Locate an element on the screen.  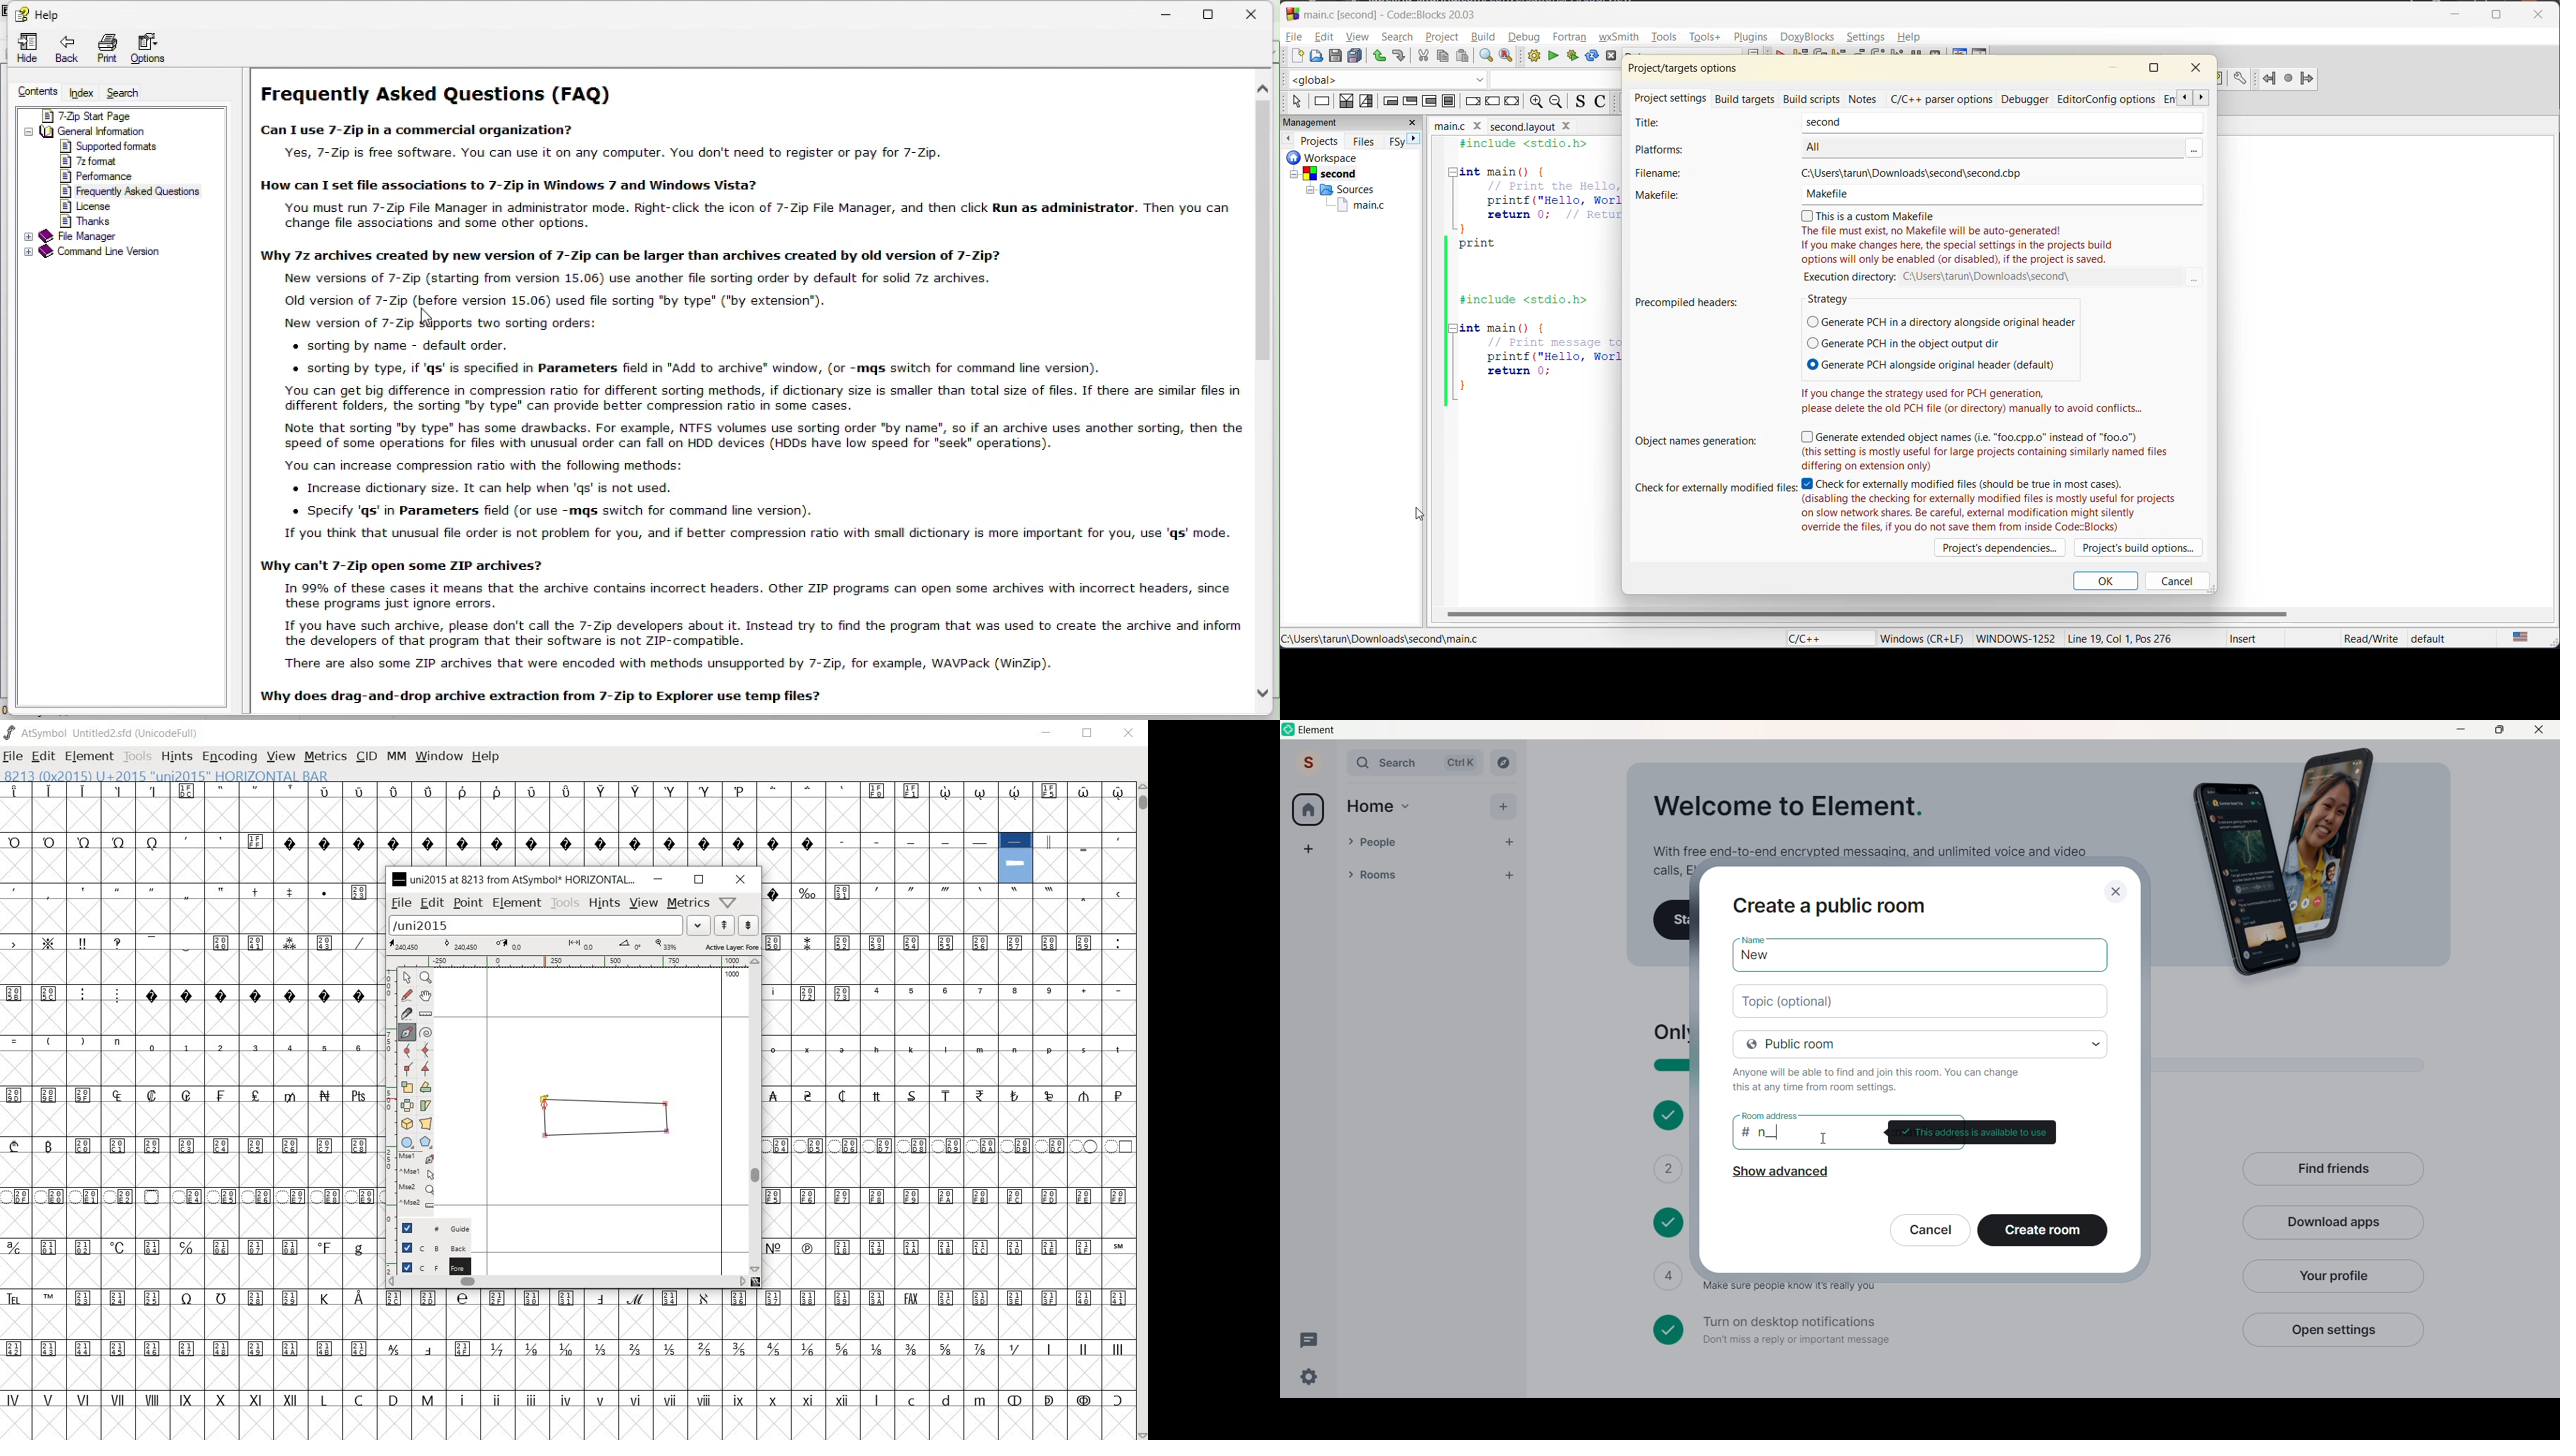
named added: "new" is located at coordinates (1919, 958).